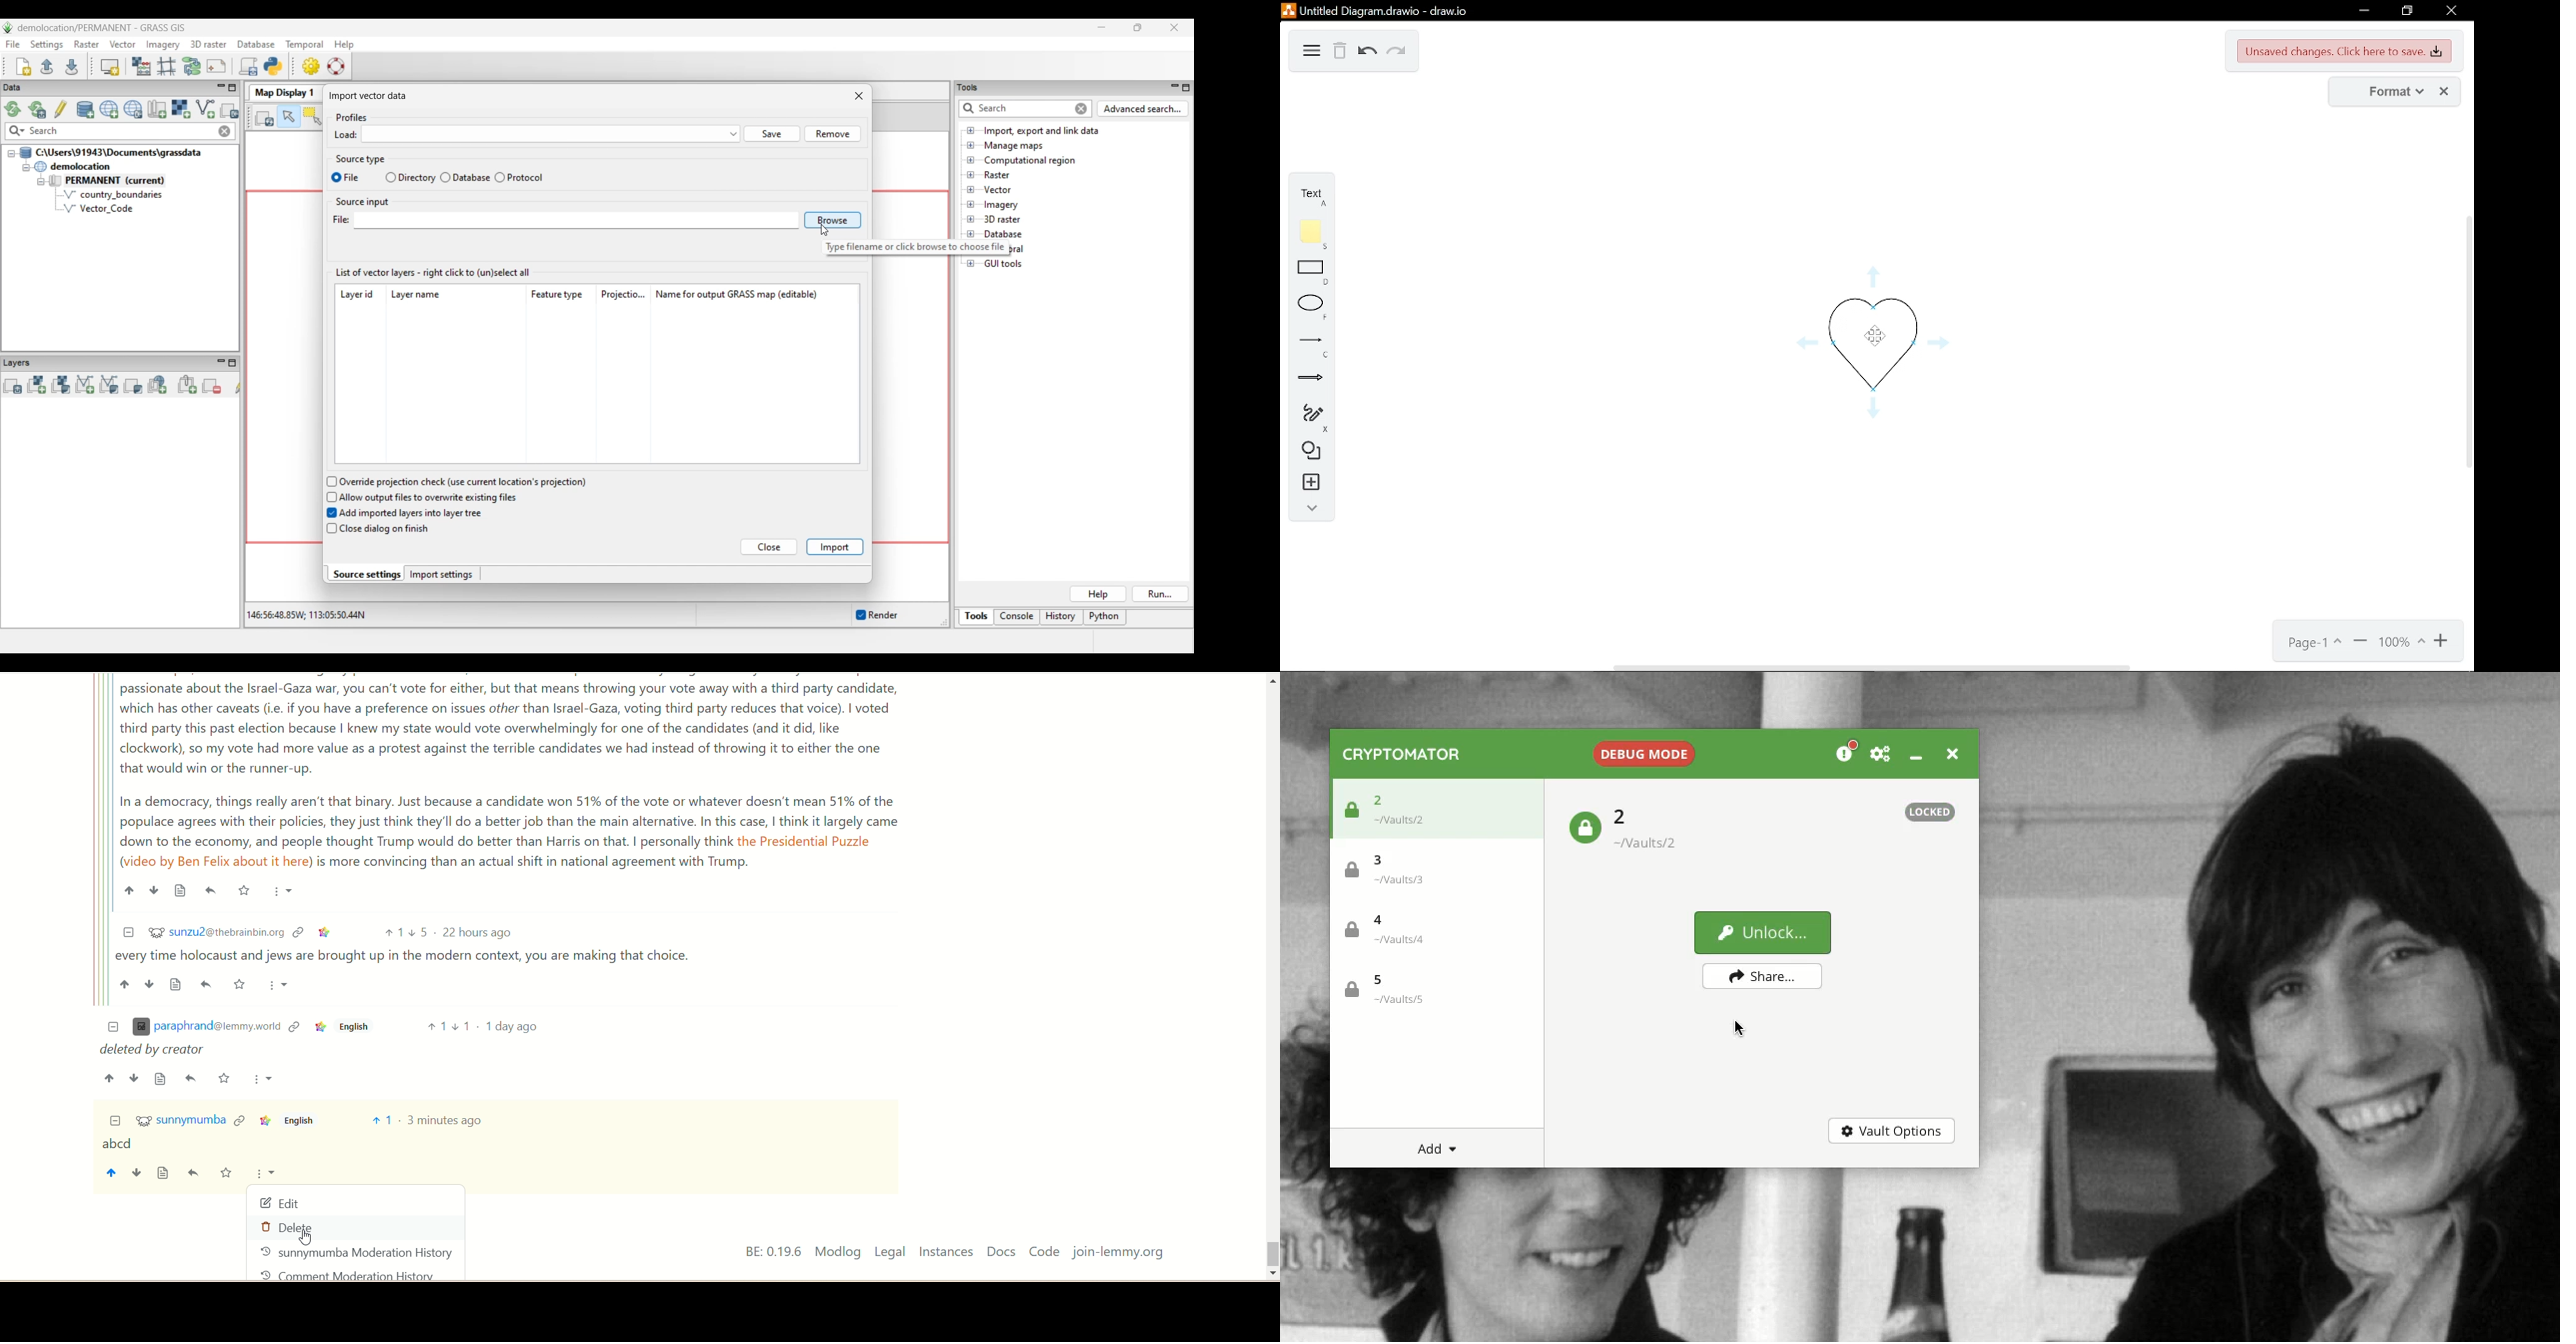  What do you see at coordinates (2387, 93) in the screenshot?
I see `format` at bounding box center [2387, 93].